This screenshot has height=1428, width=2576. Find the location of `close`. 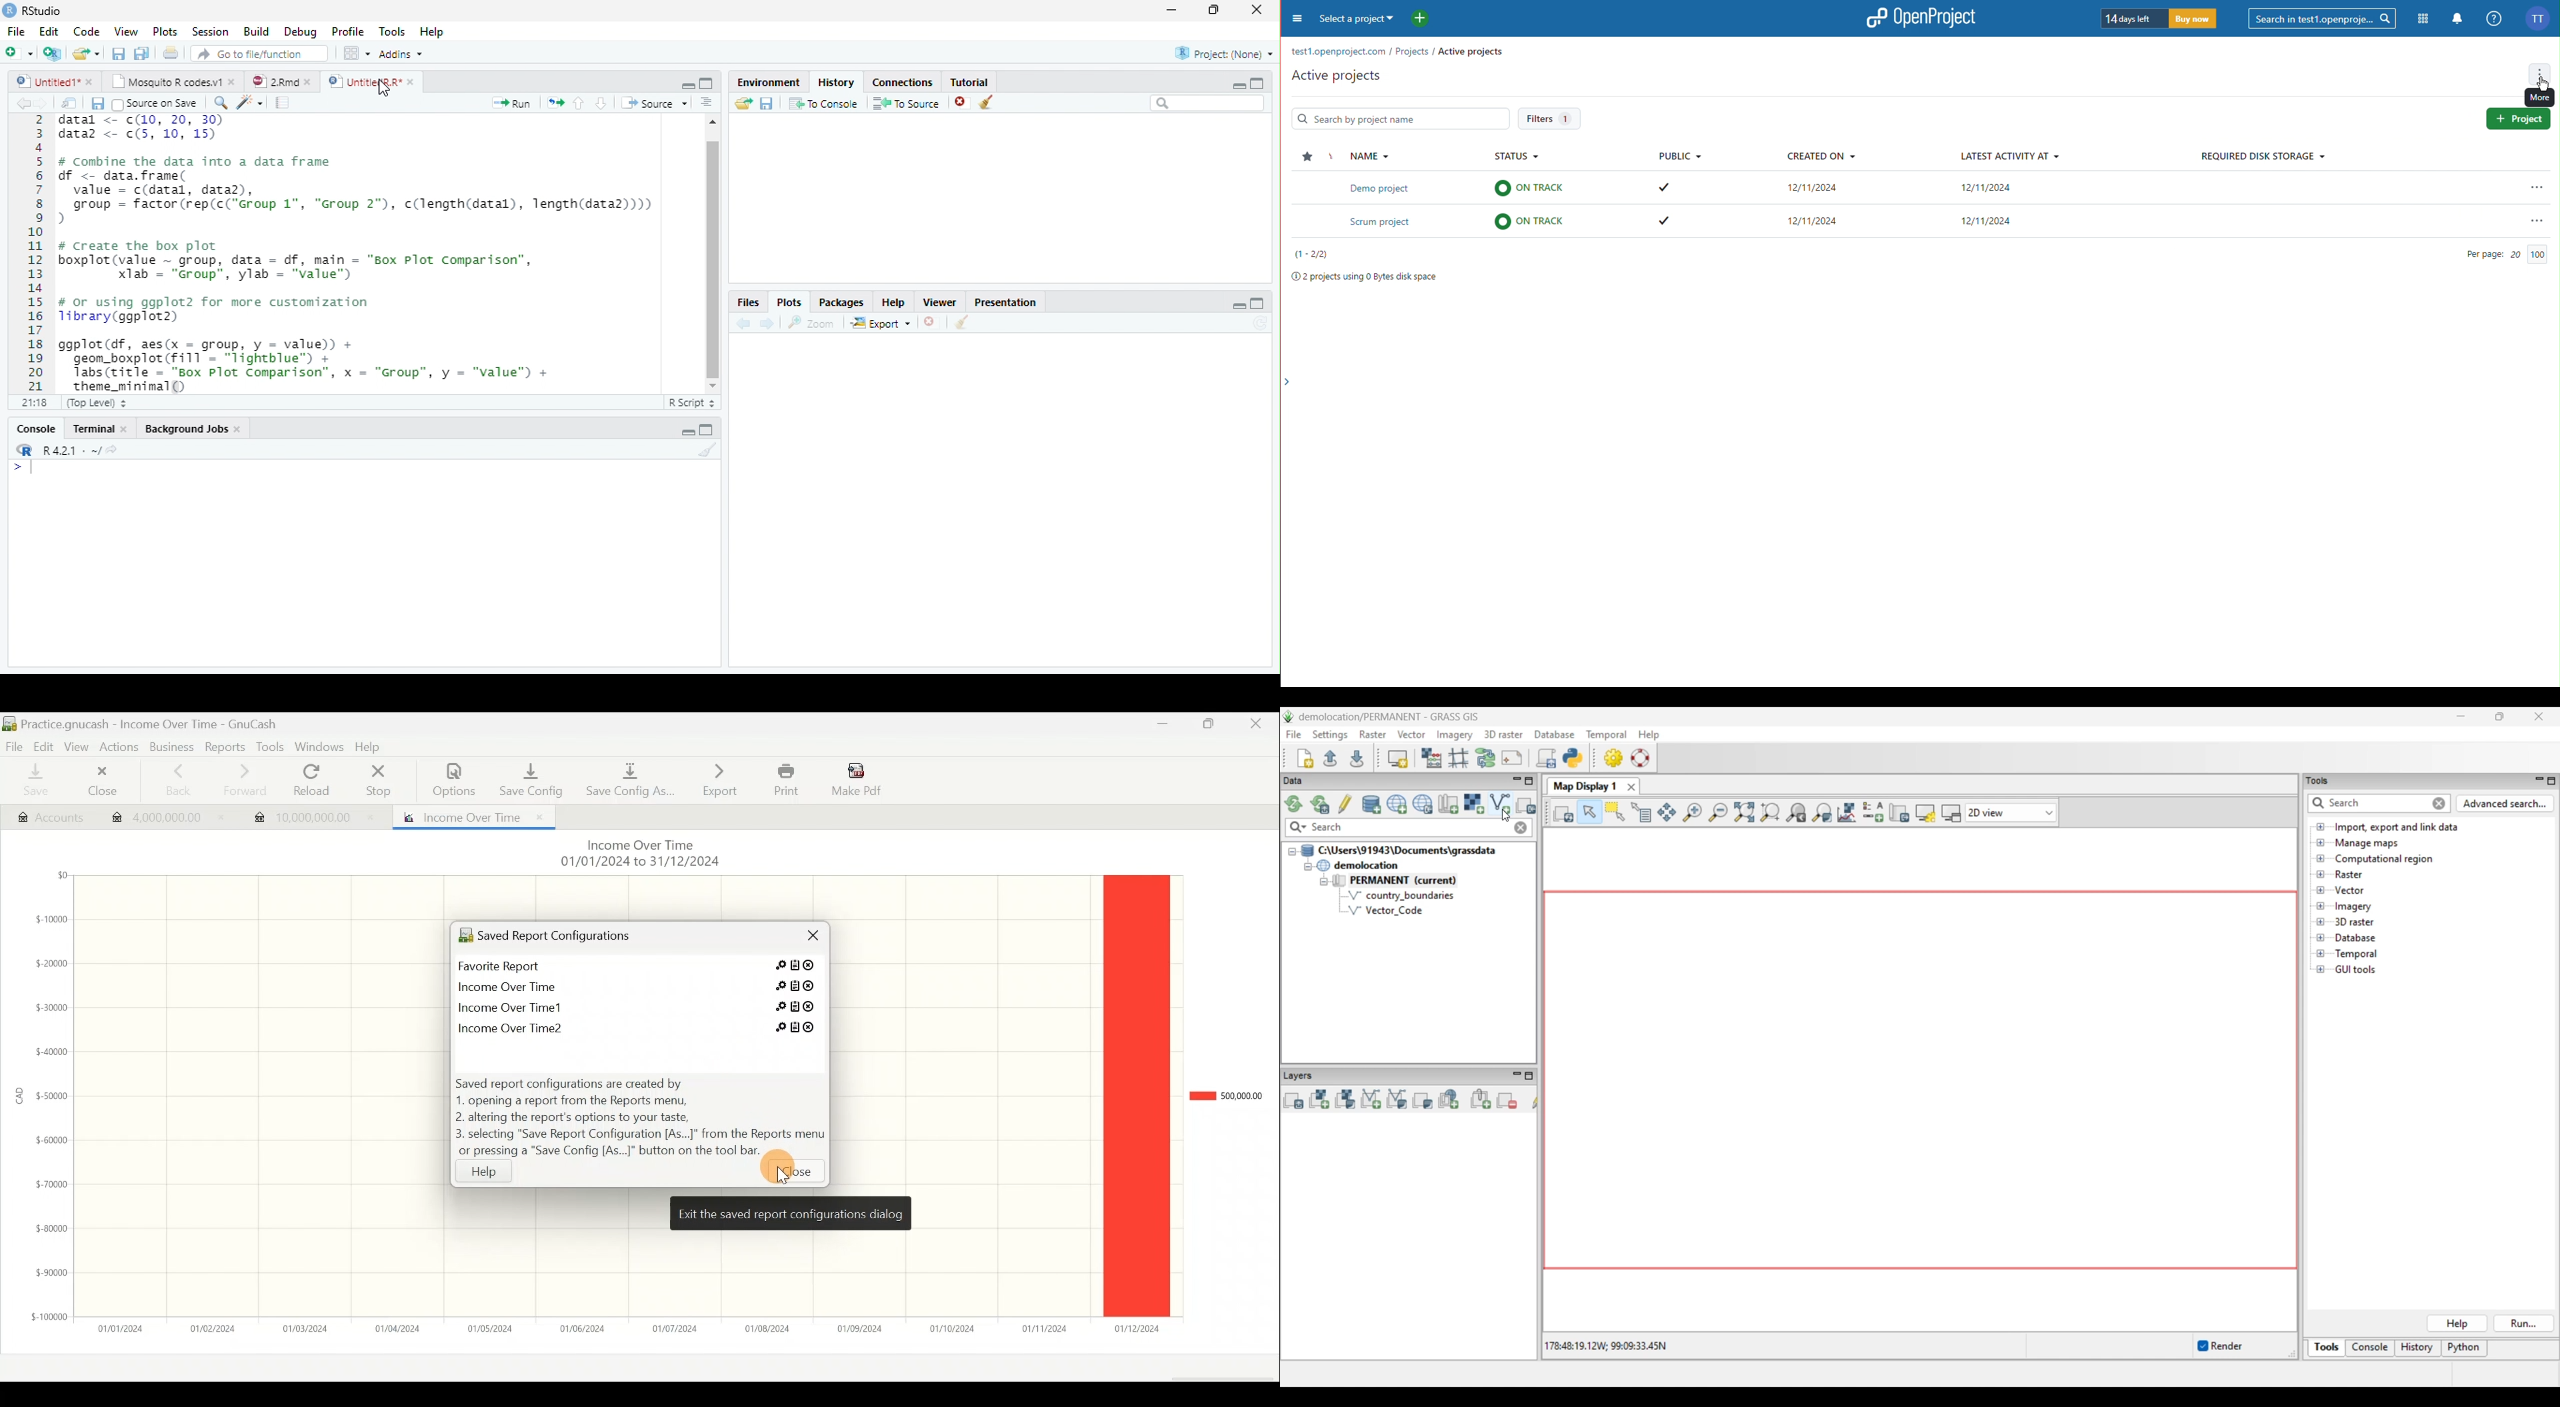

close is located at coordinates (232, 82).